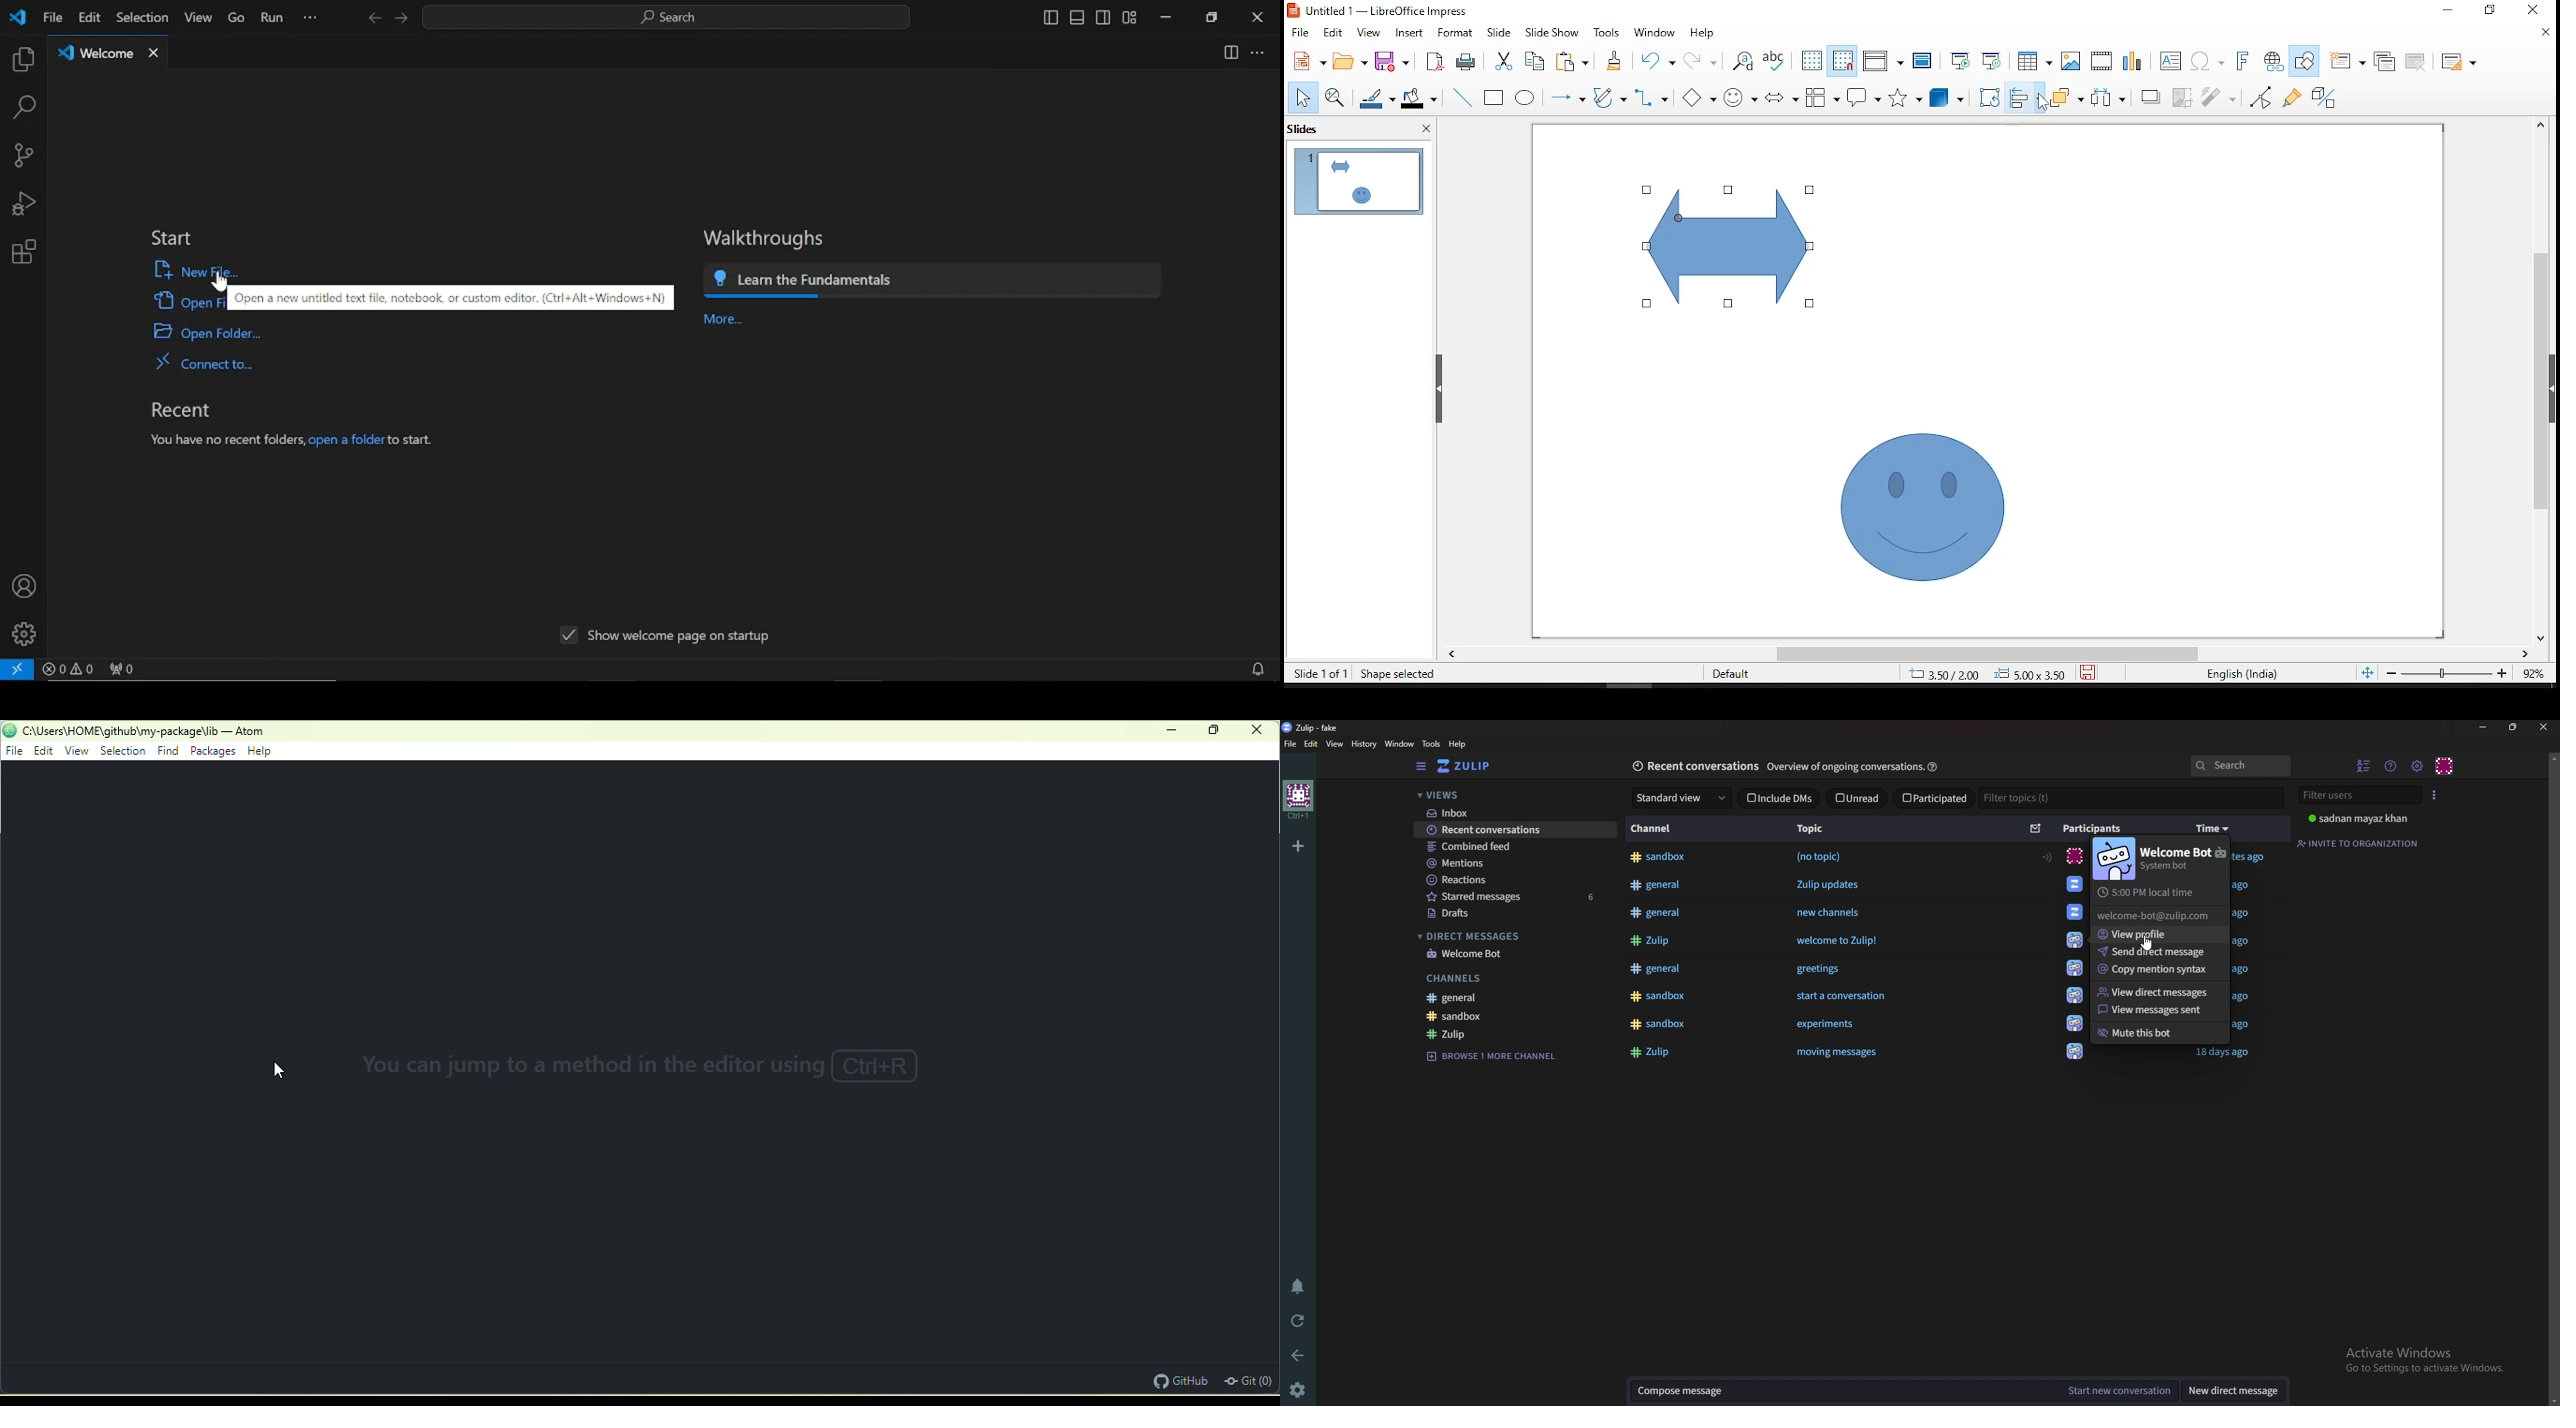  I want to click on callout shapes, so click(1865, 99).